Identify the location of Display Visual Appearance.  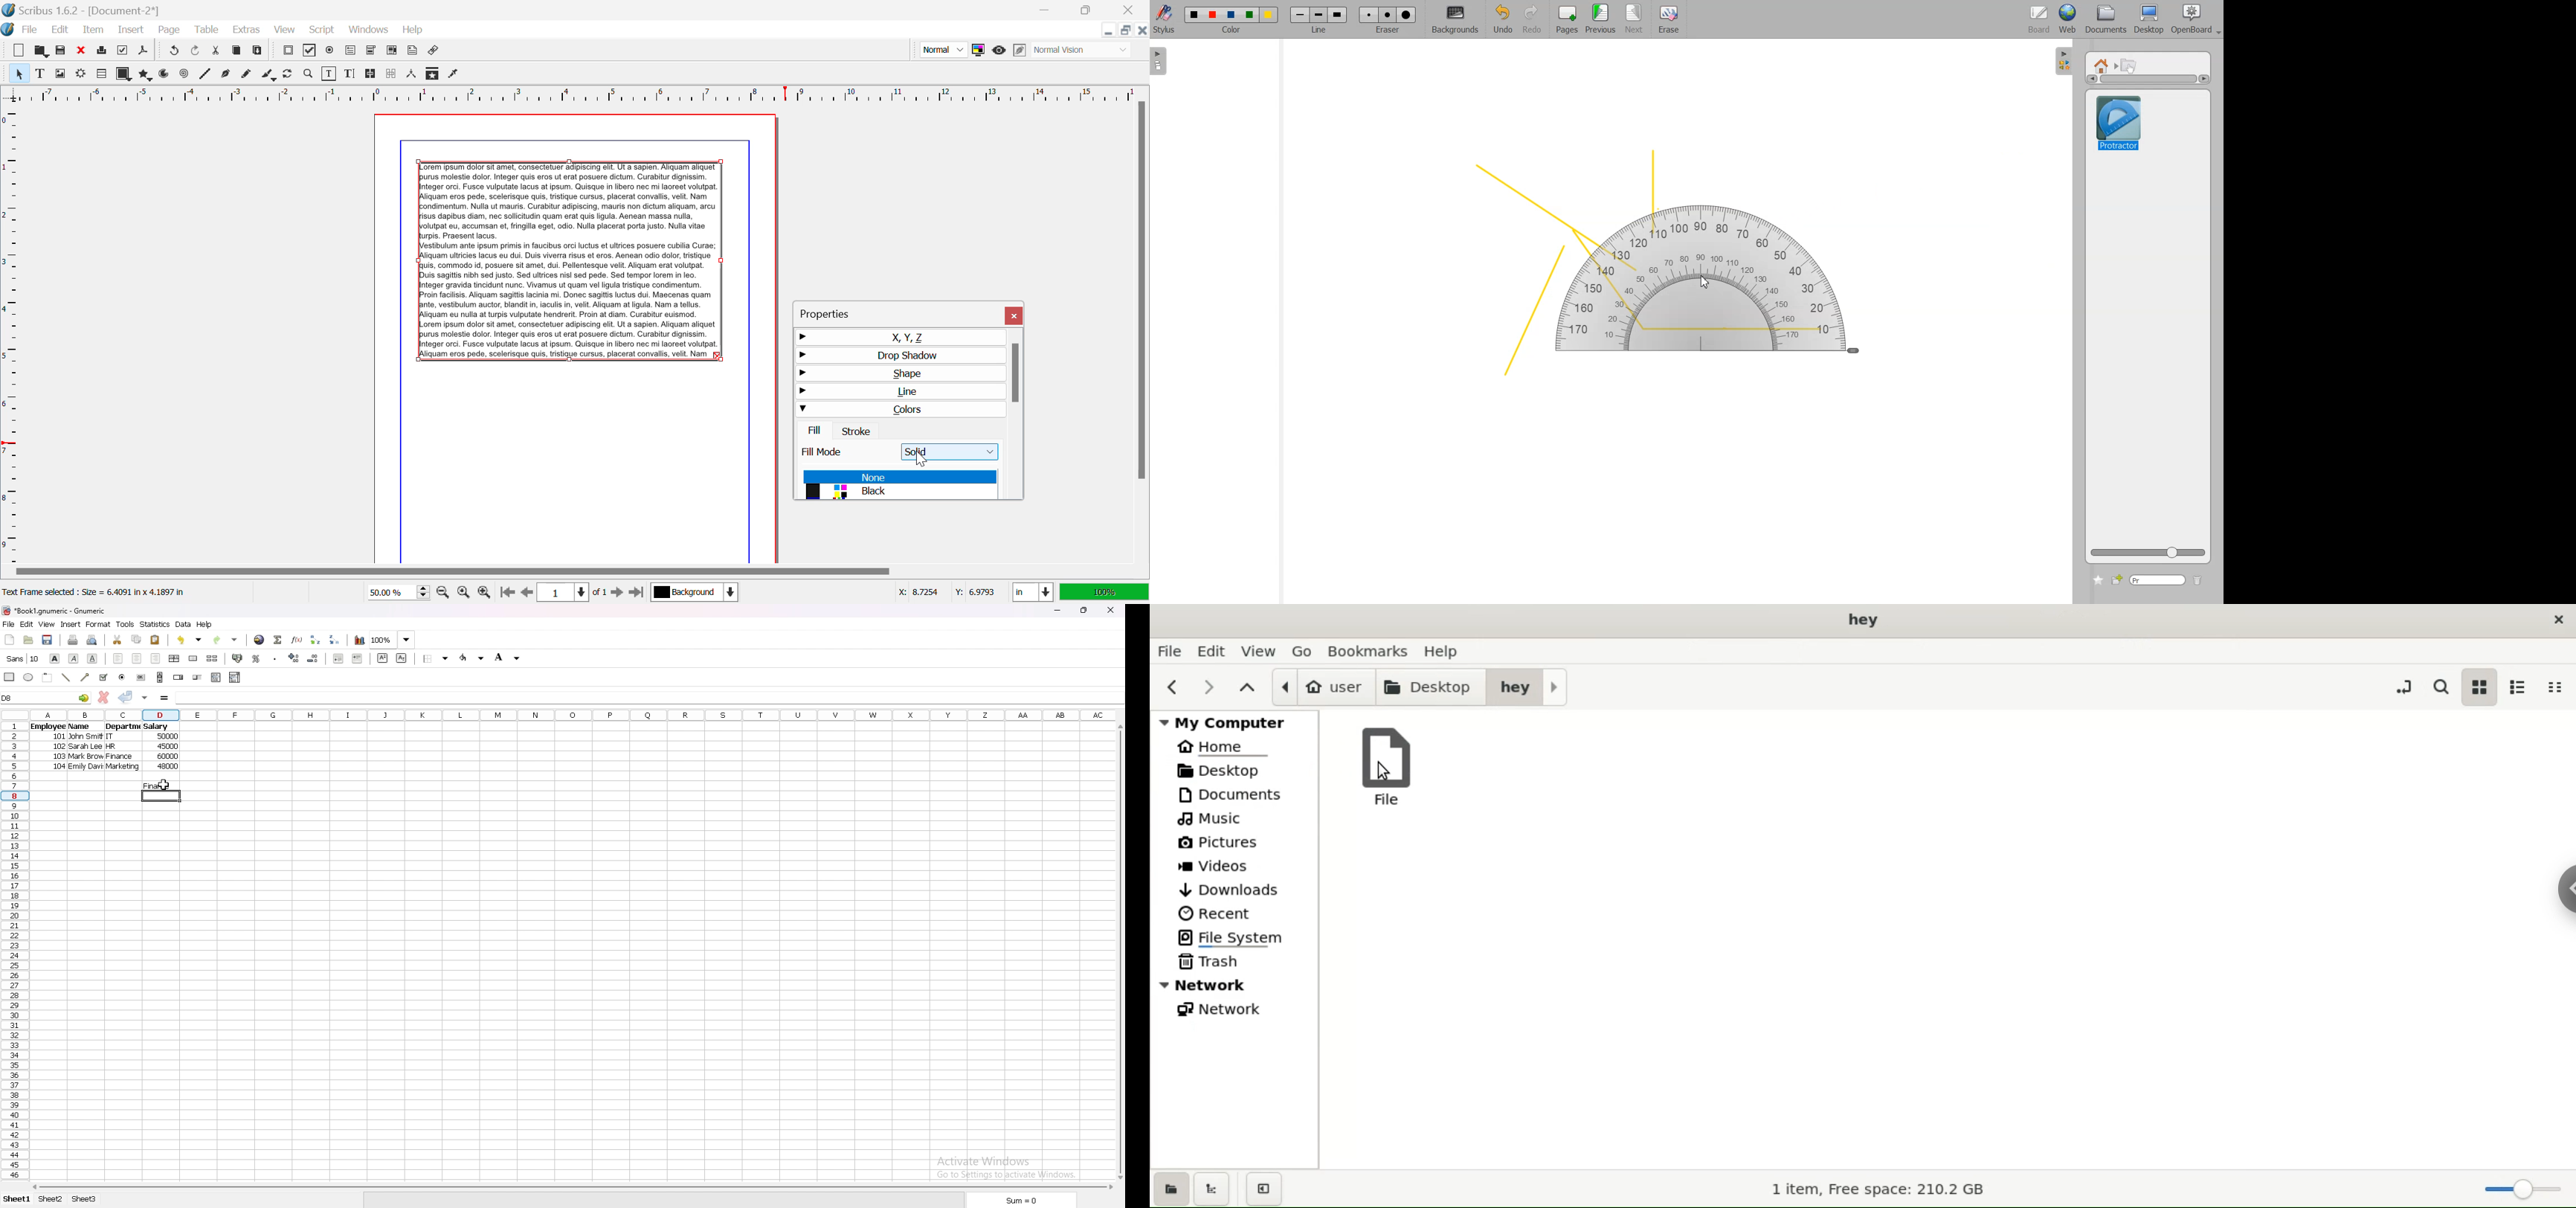
(1083, 50).